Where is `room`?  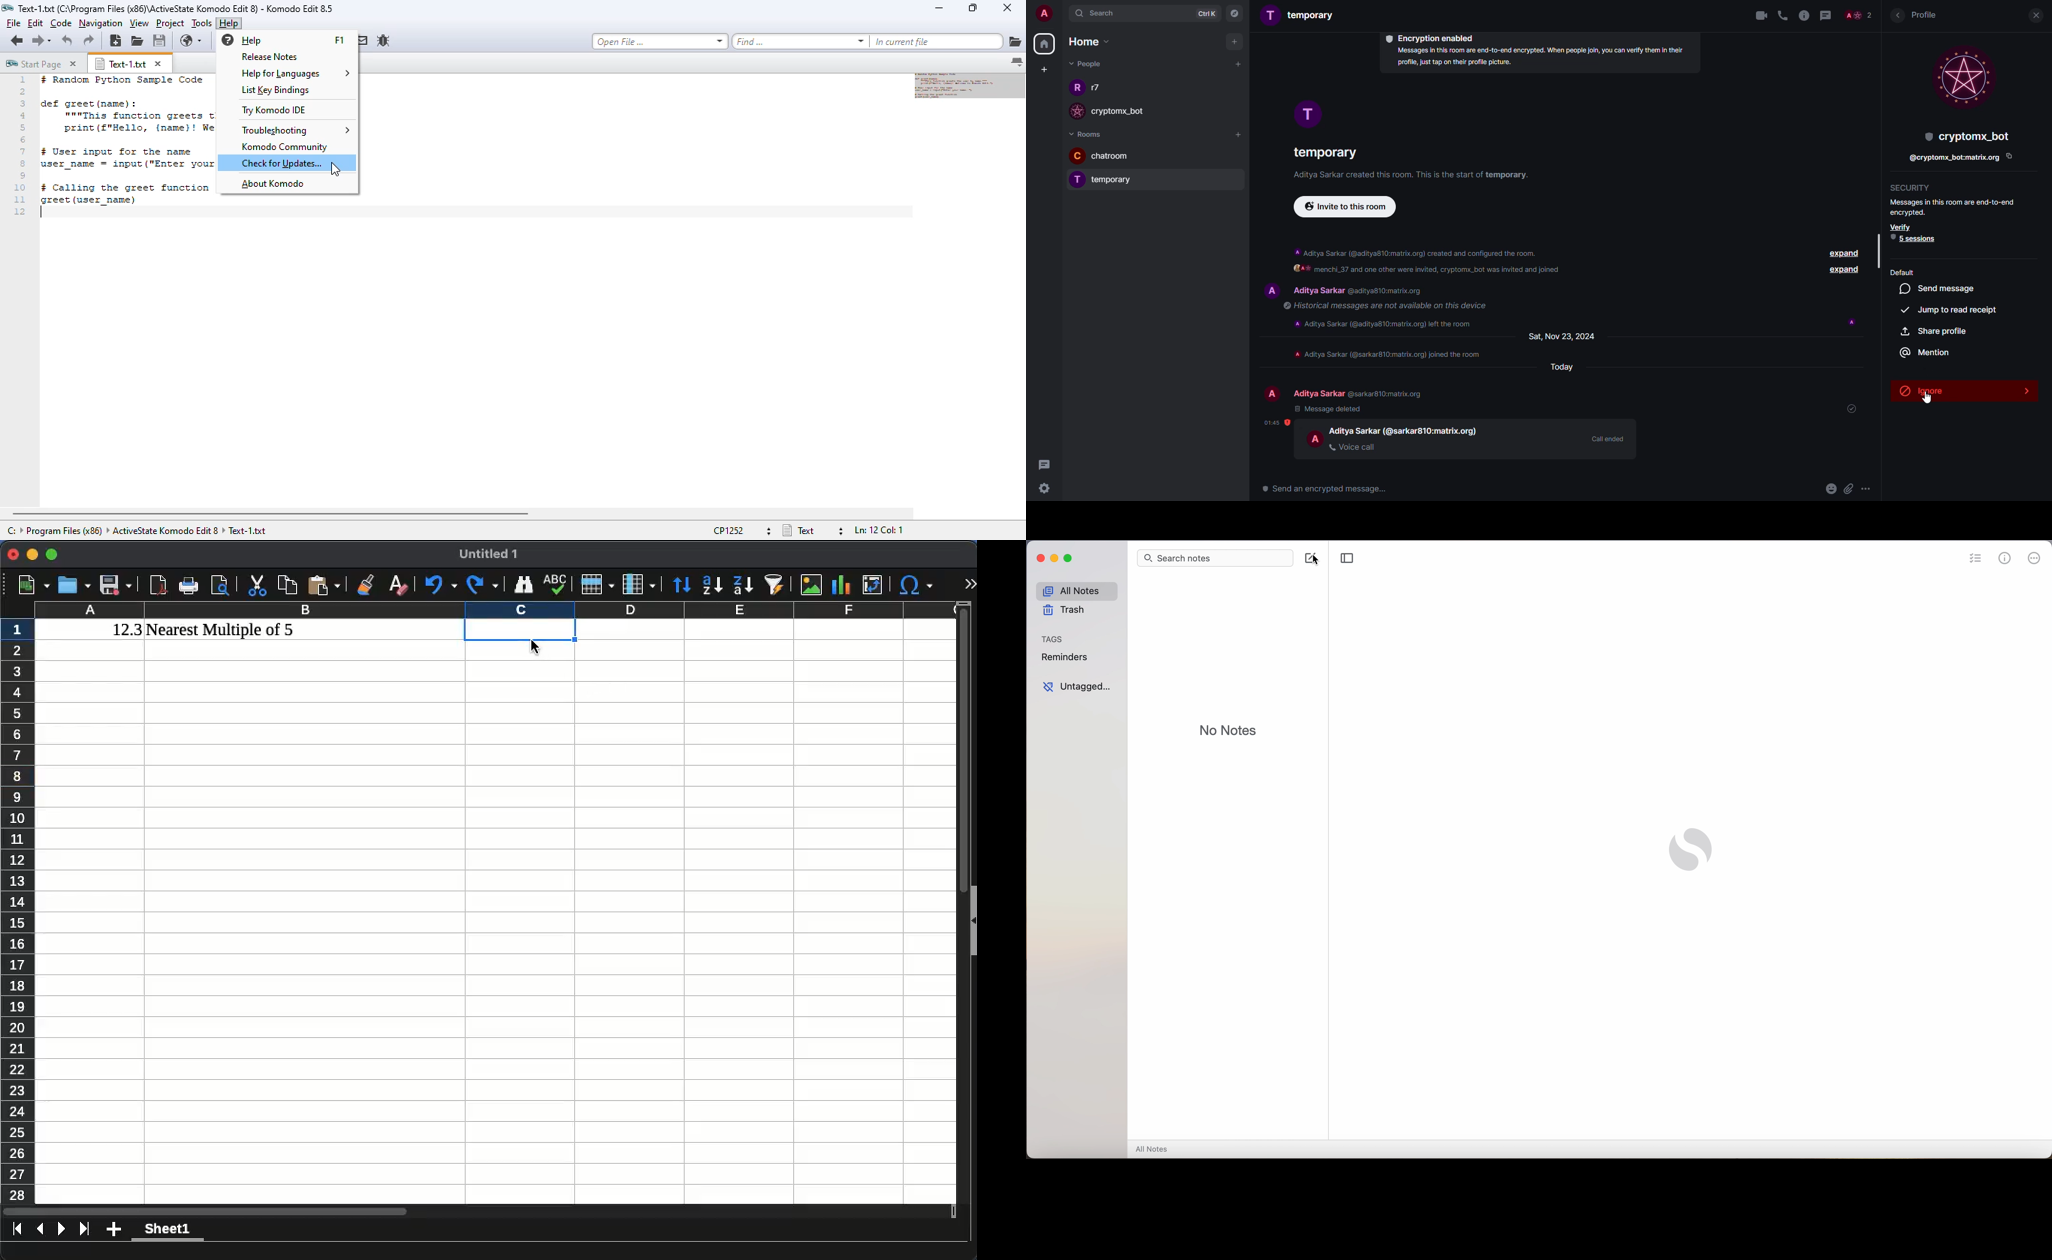
room is located at coordinates (1324, 151).